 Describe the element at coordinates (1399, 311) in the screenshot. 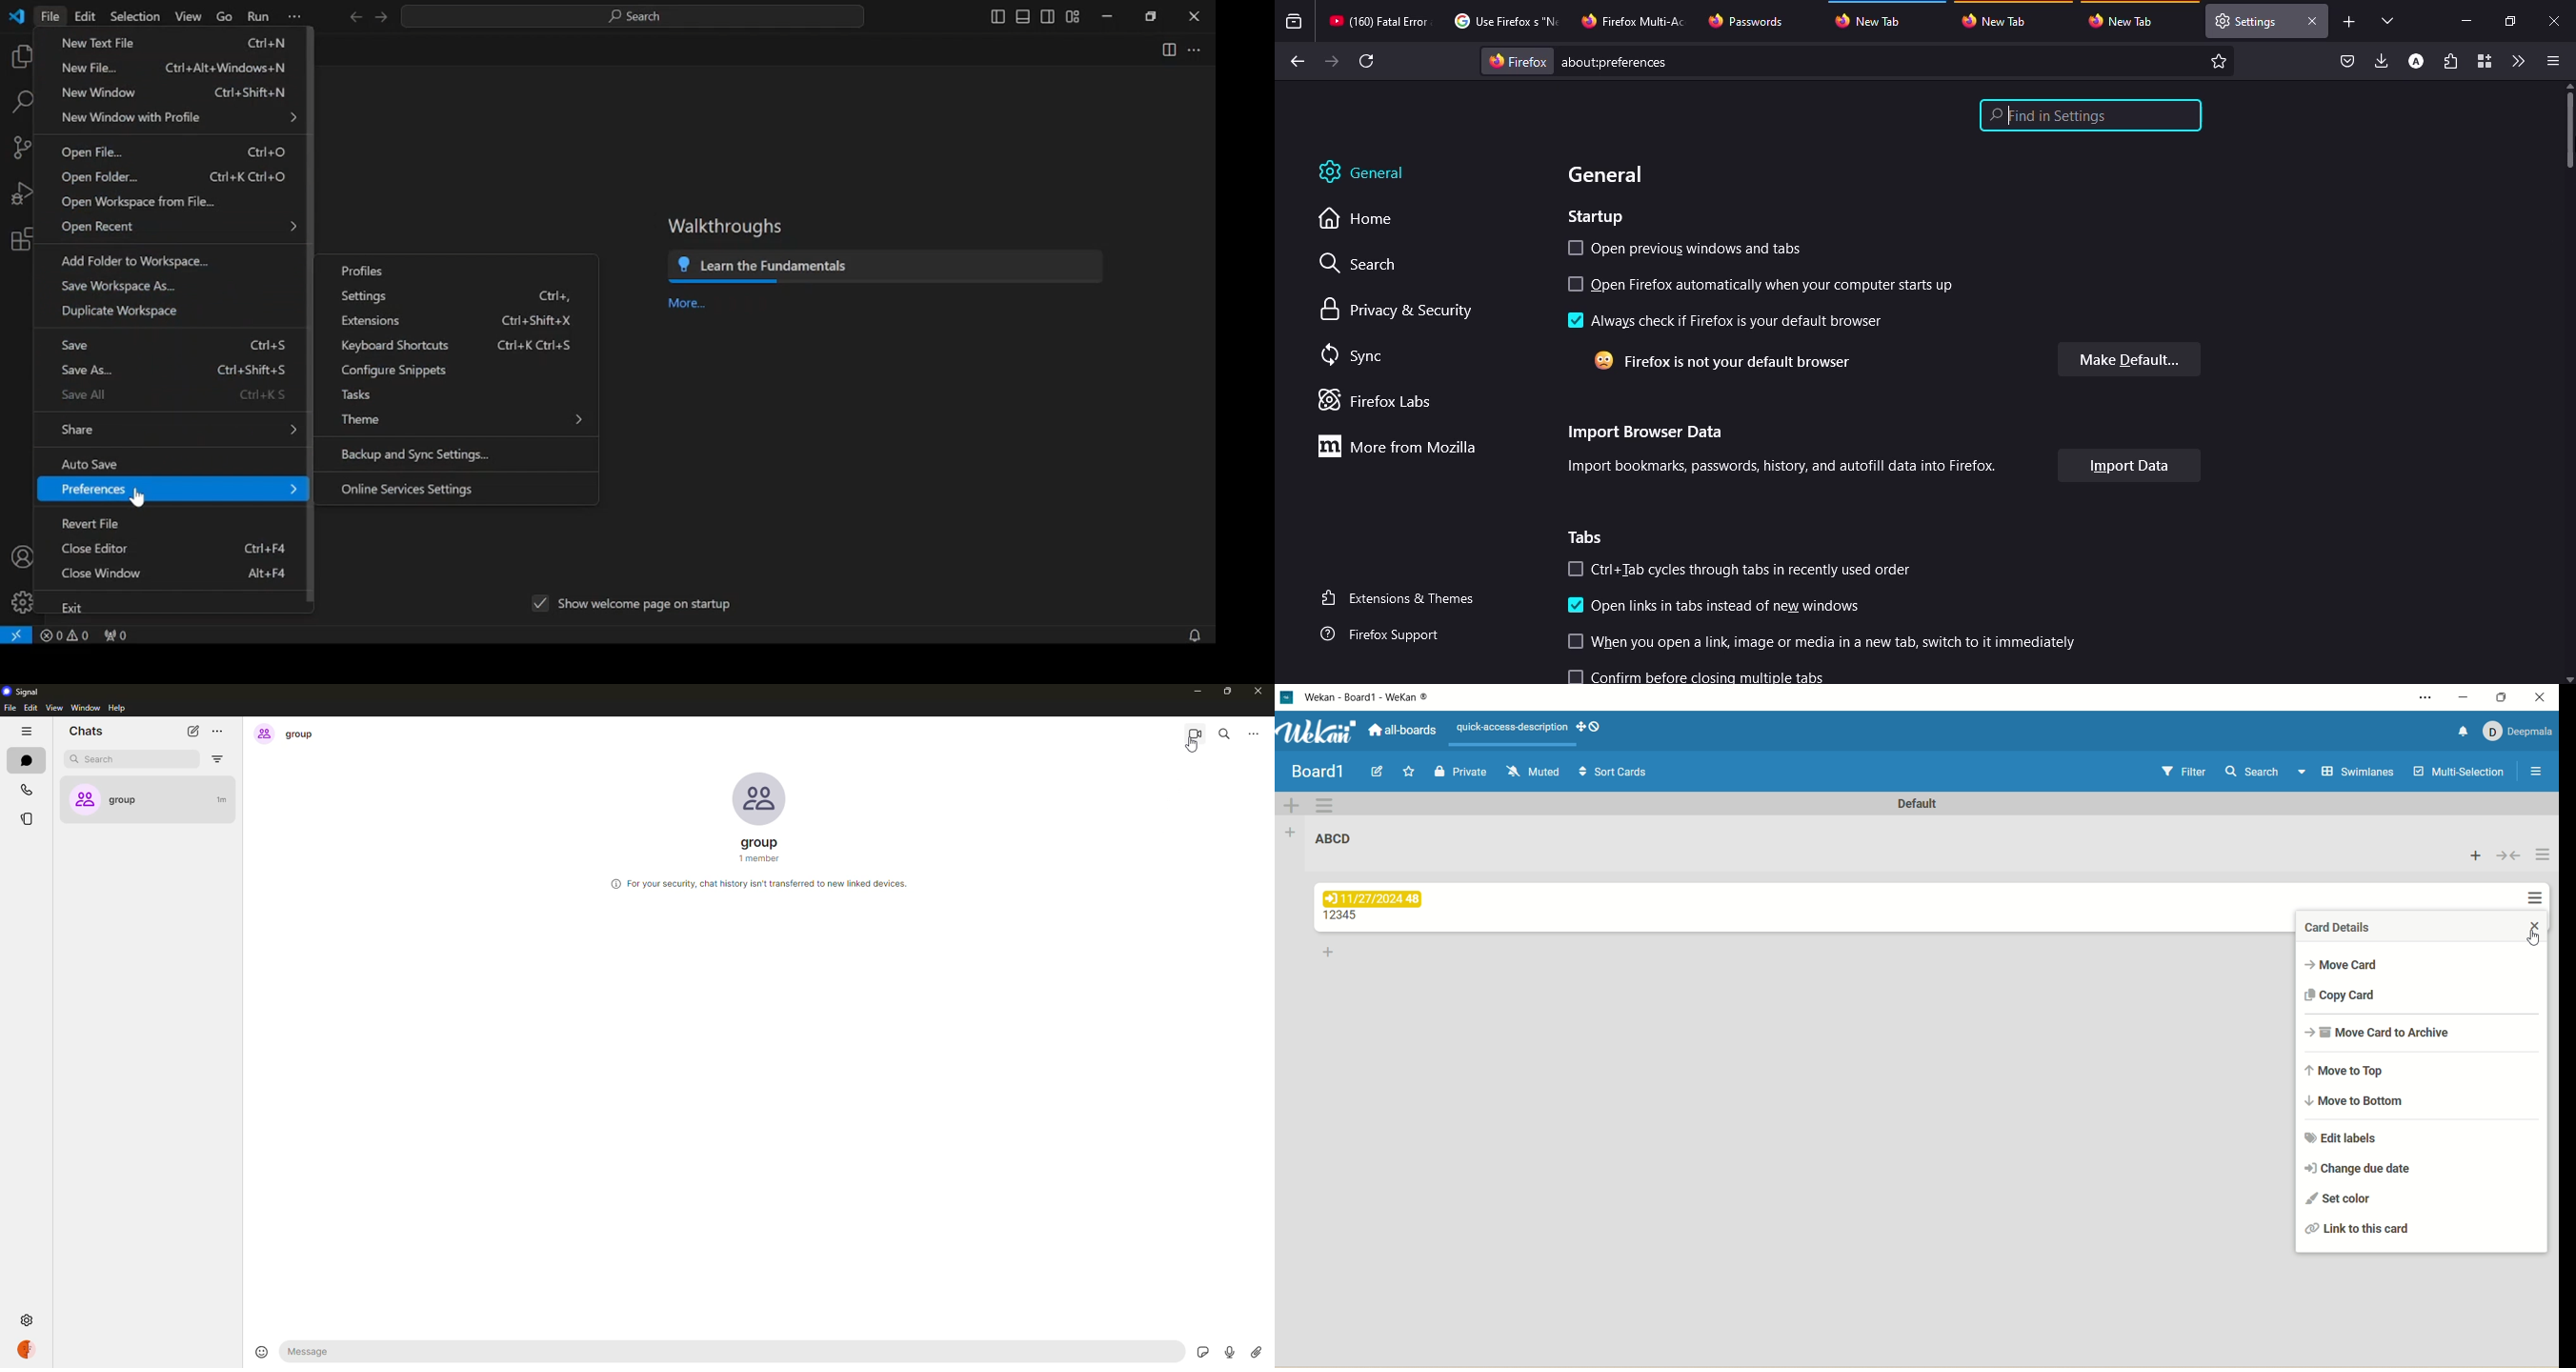

I see `privacy` at that location.